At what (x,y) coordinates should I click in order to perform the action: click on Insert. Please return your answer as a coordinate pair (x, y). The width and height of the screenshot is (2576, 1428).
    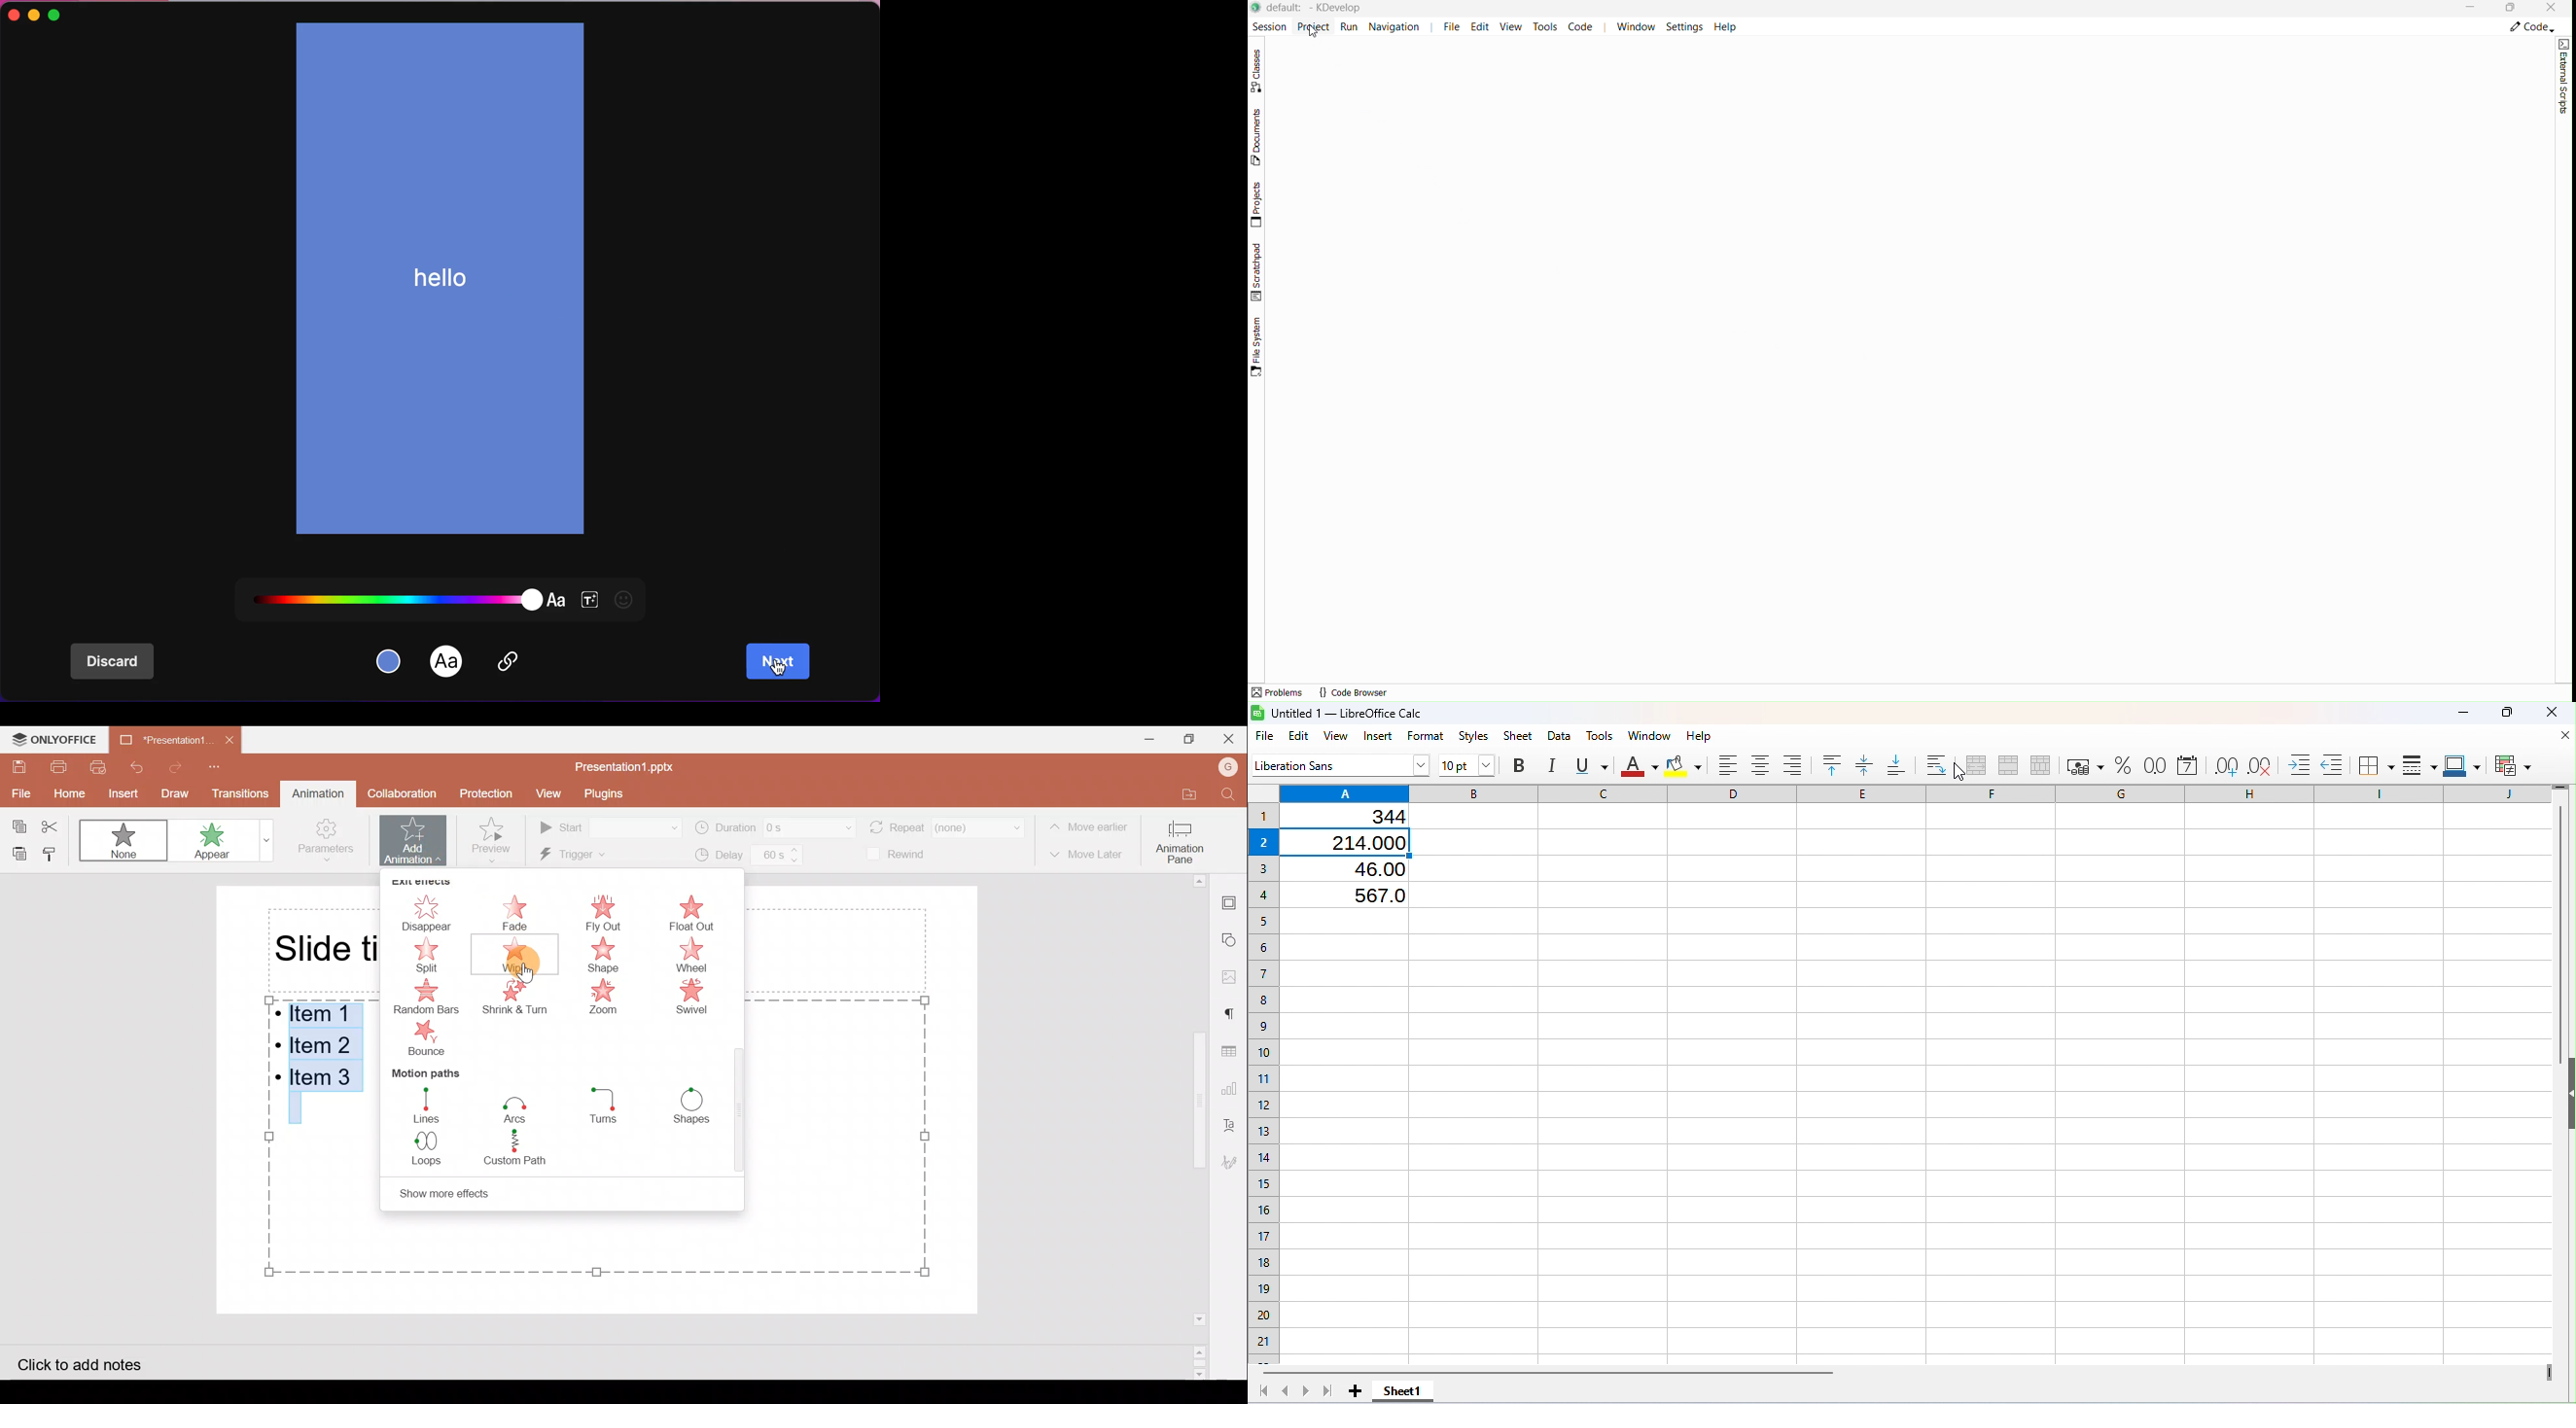
    Looking at the image, I should click on (120, 792).